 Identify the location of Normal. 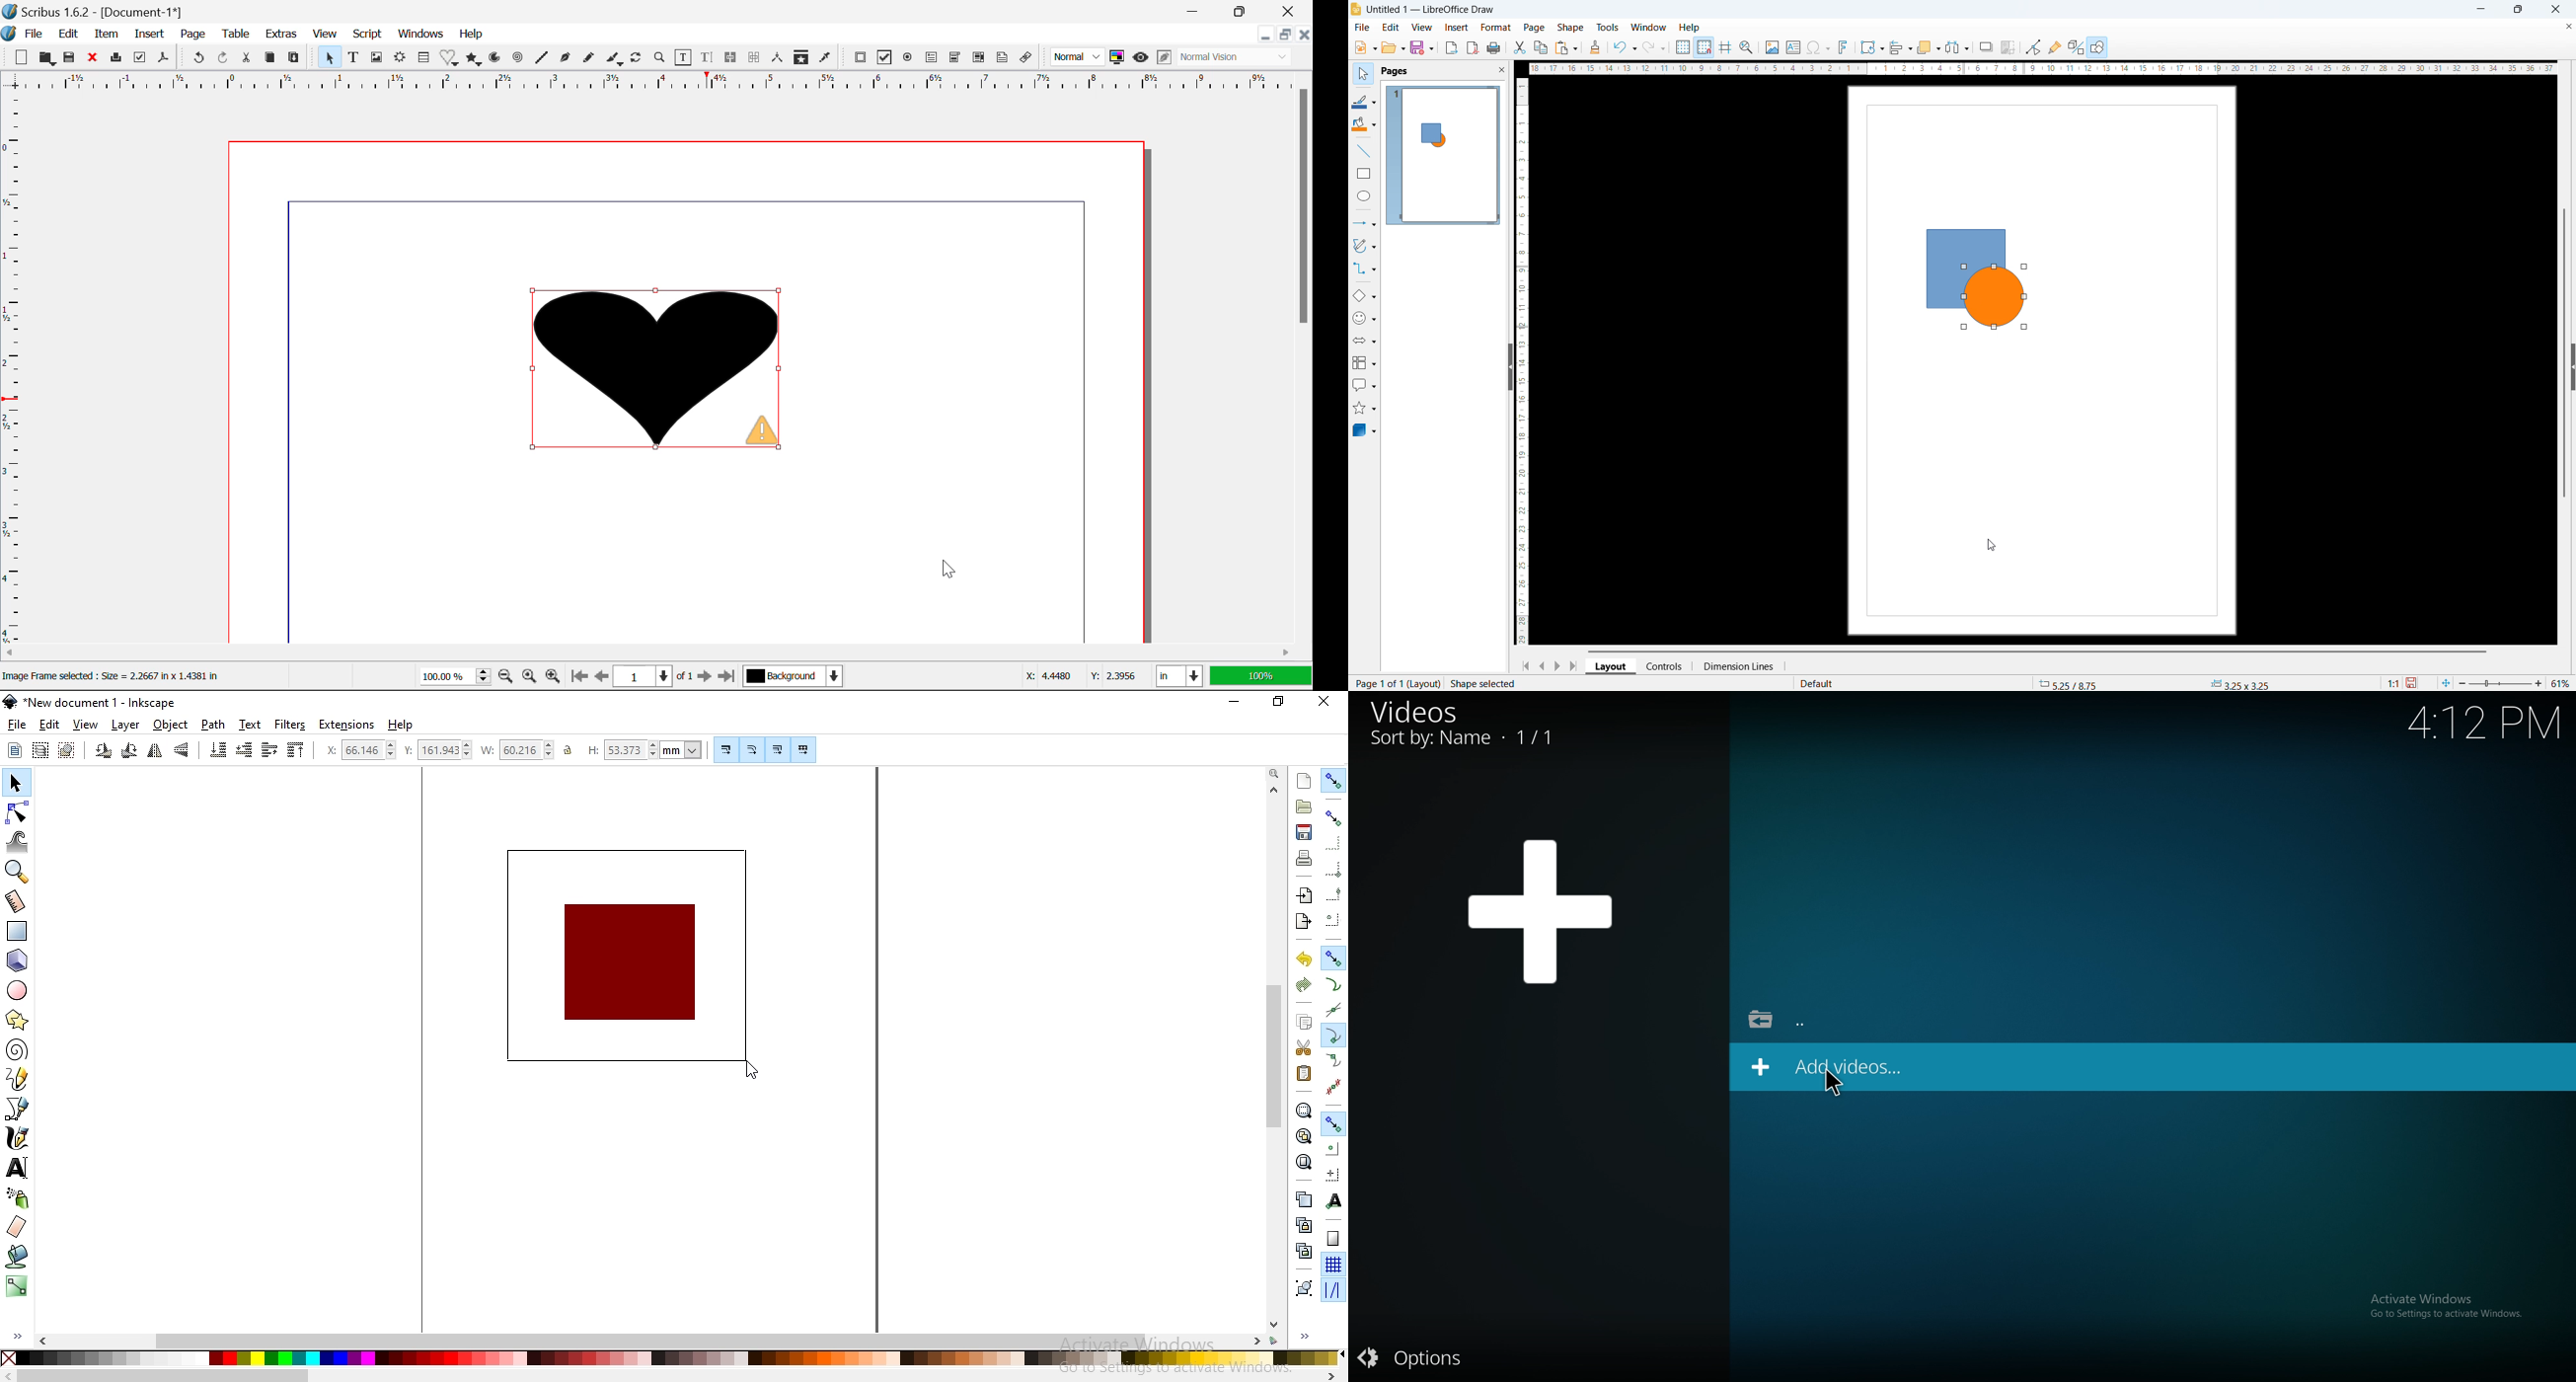
(1079, 56).